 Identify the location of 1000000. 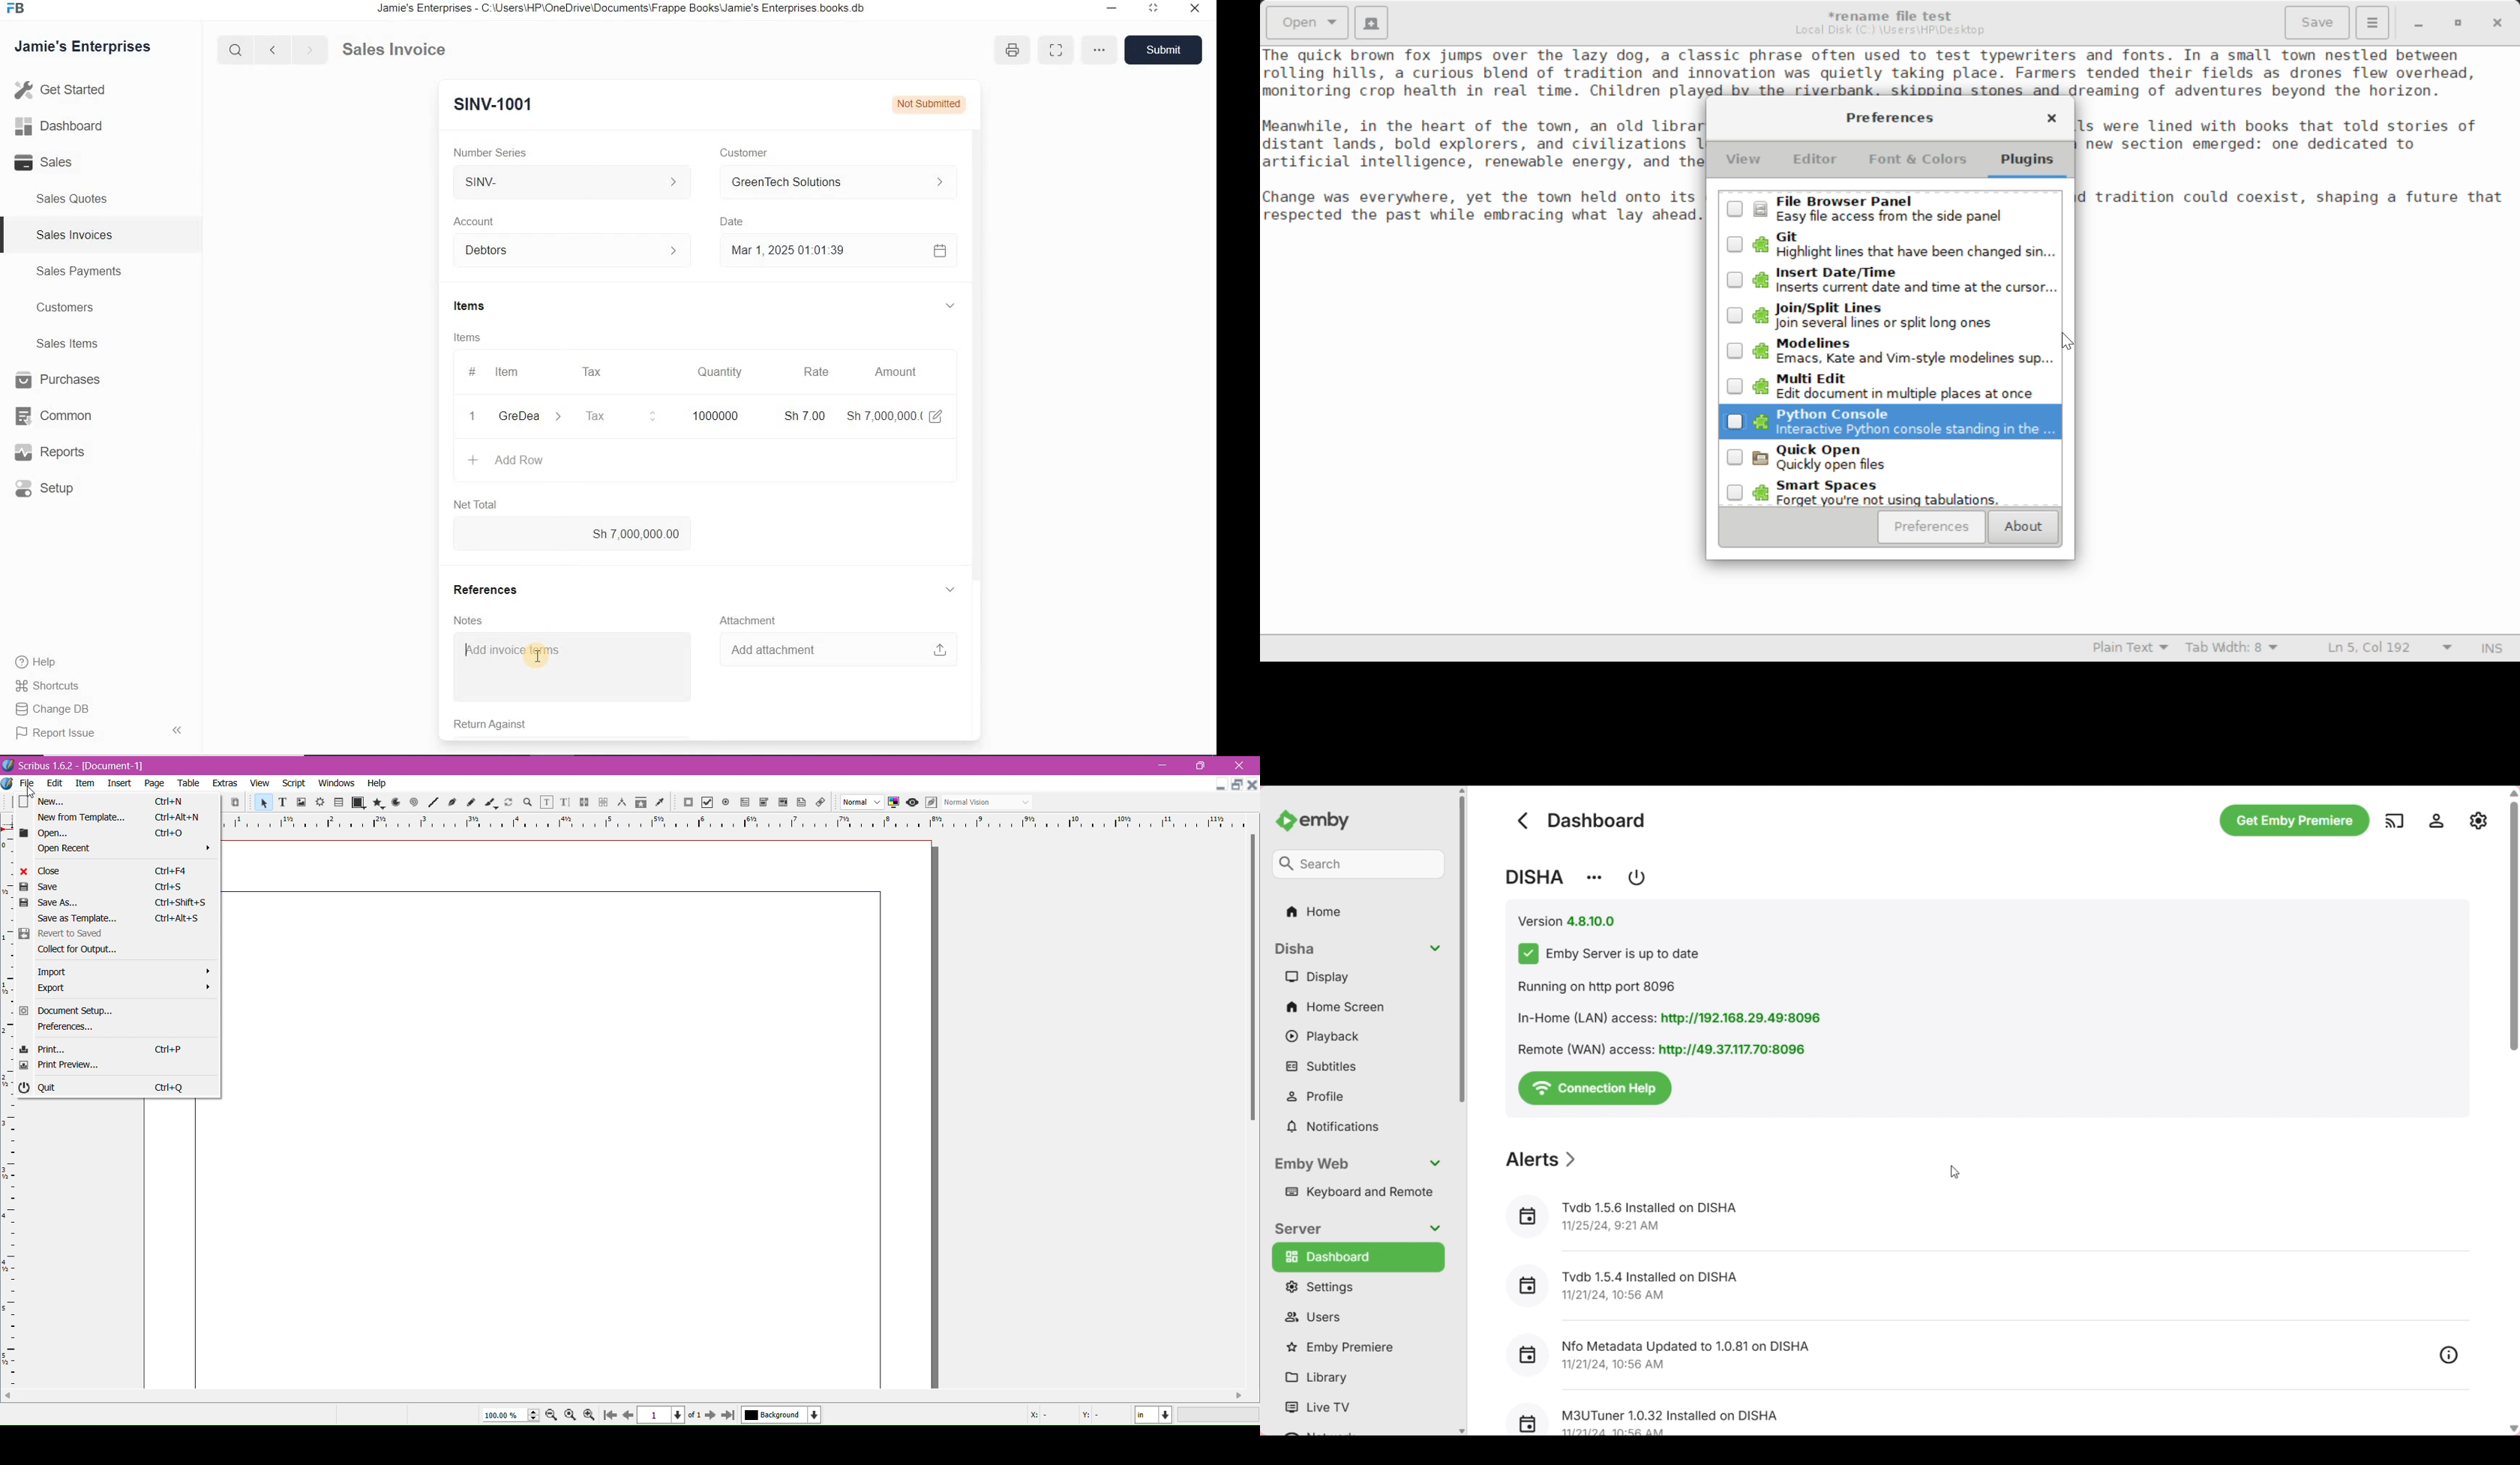
(713, 415).